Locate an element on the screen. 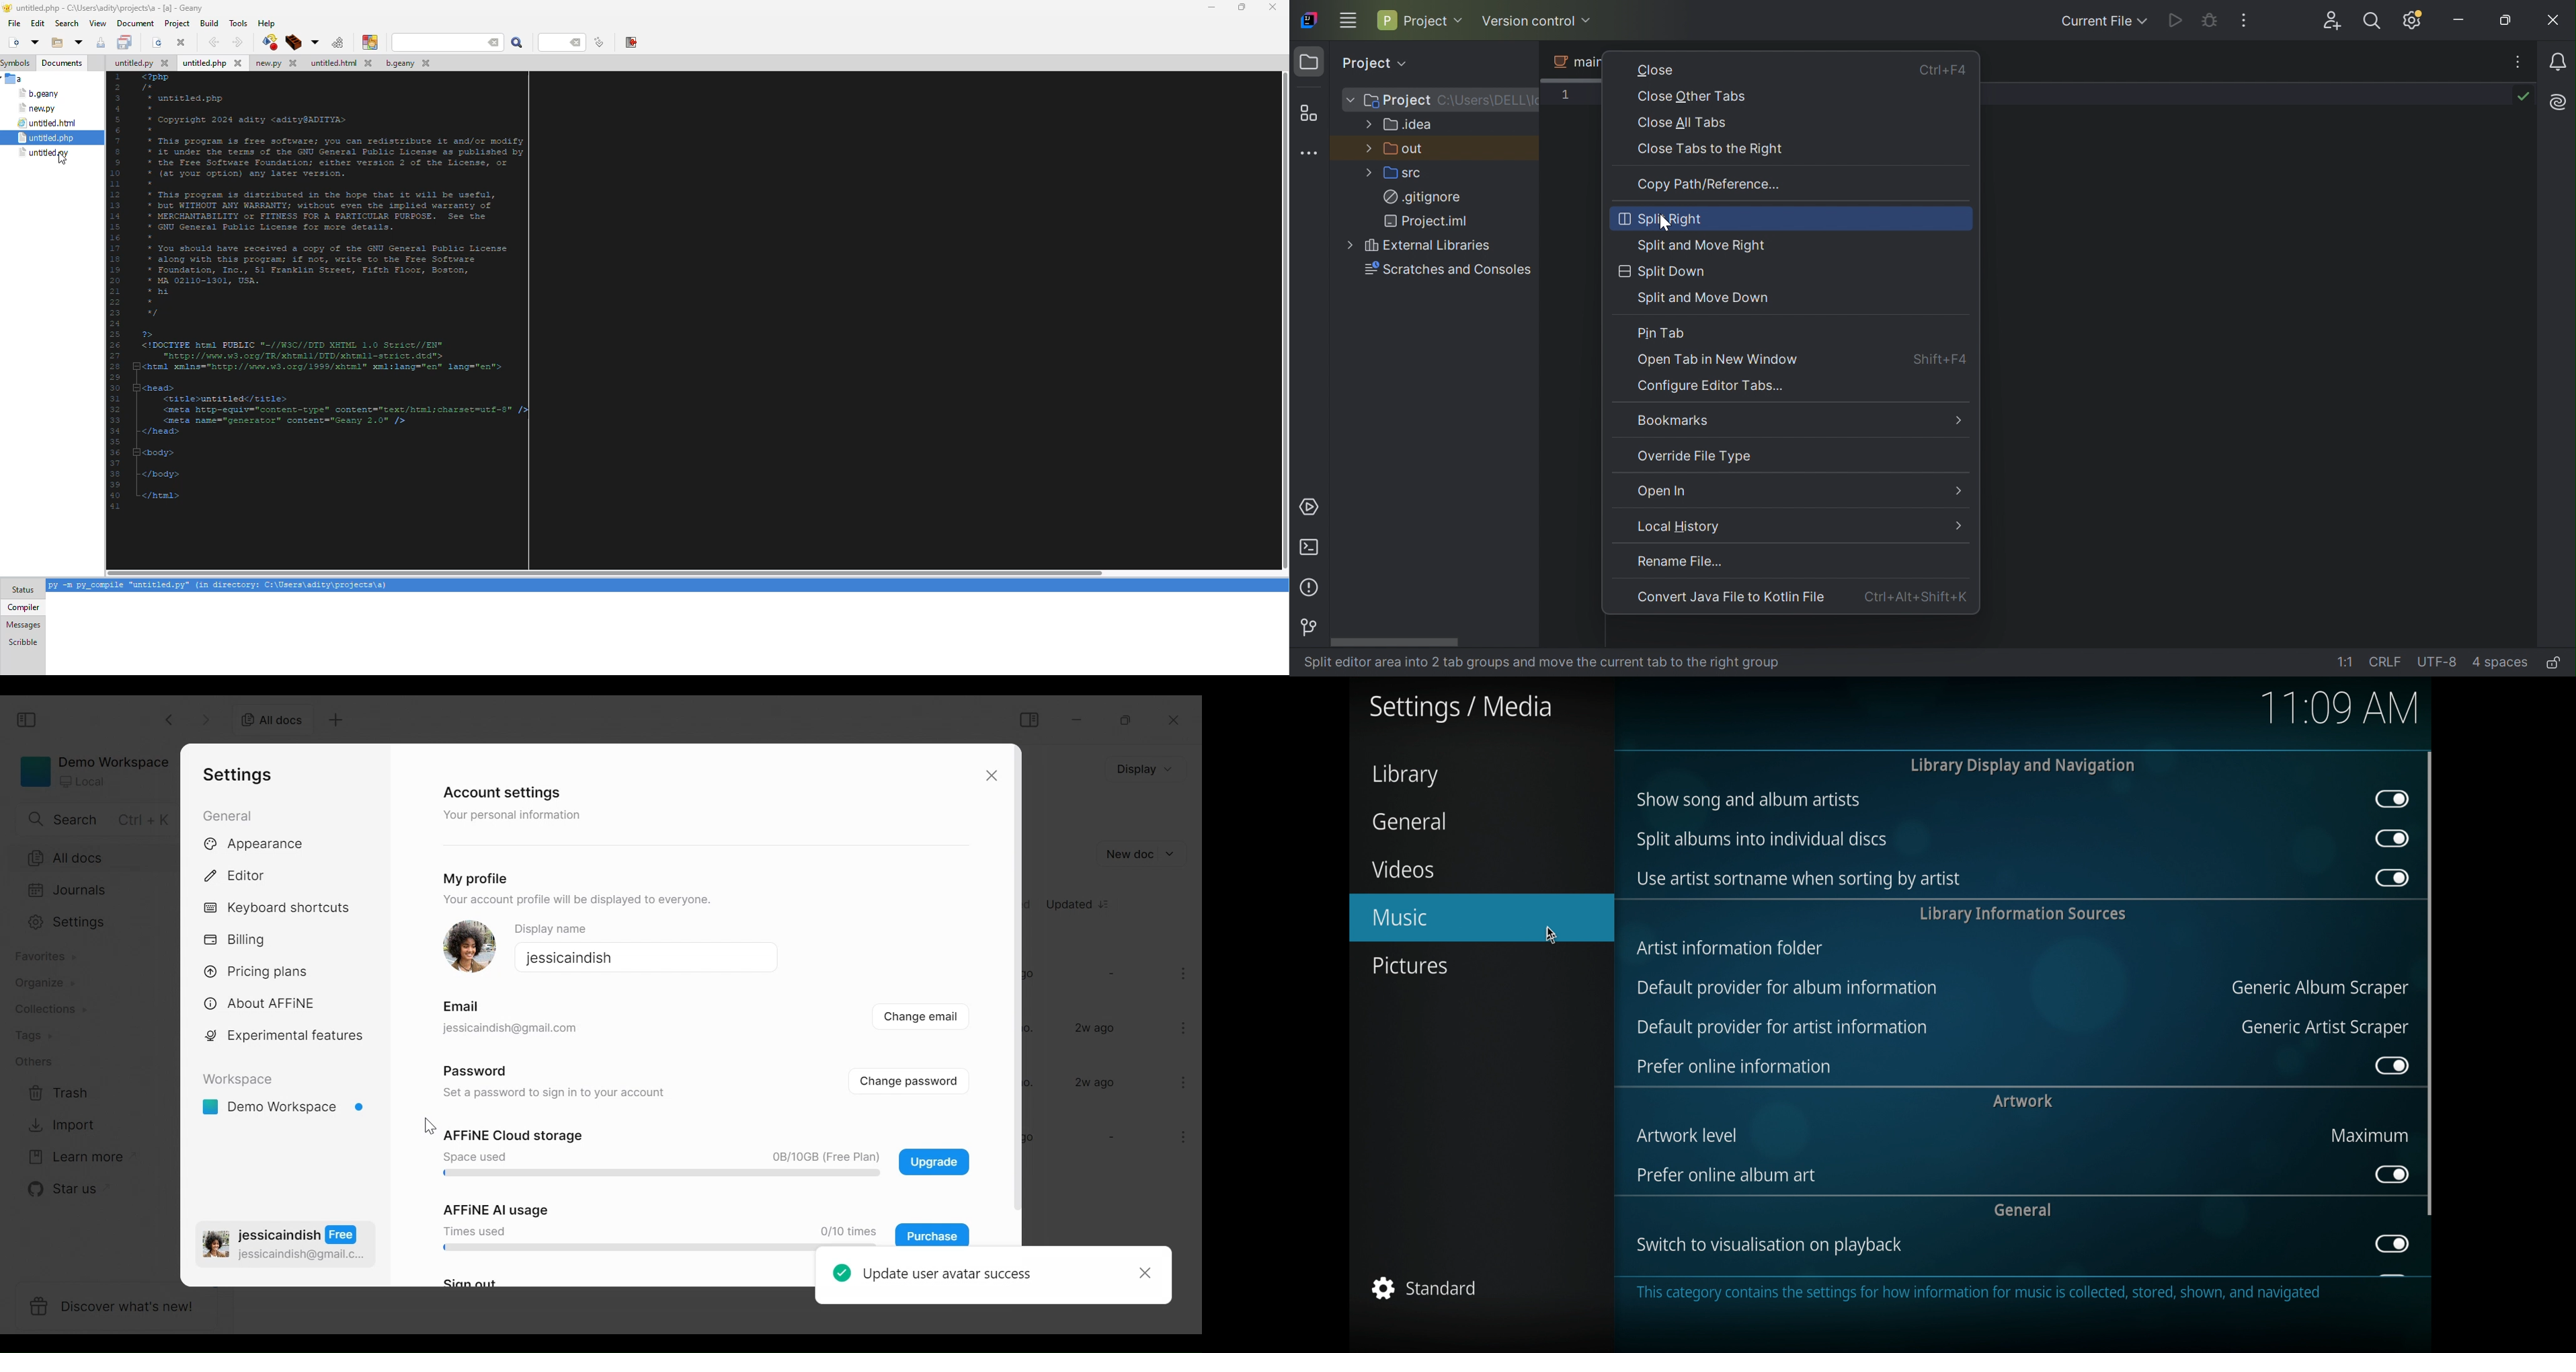 This screenshot has width=2576, height=1372. Minimize is located at coordinates (2461, 21).